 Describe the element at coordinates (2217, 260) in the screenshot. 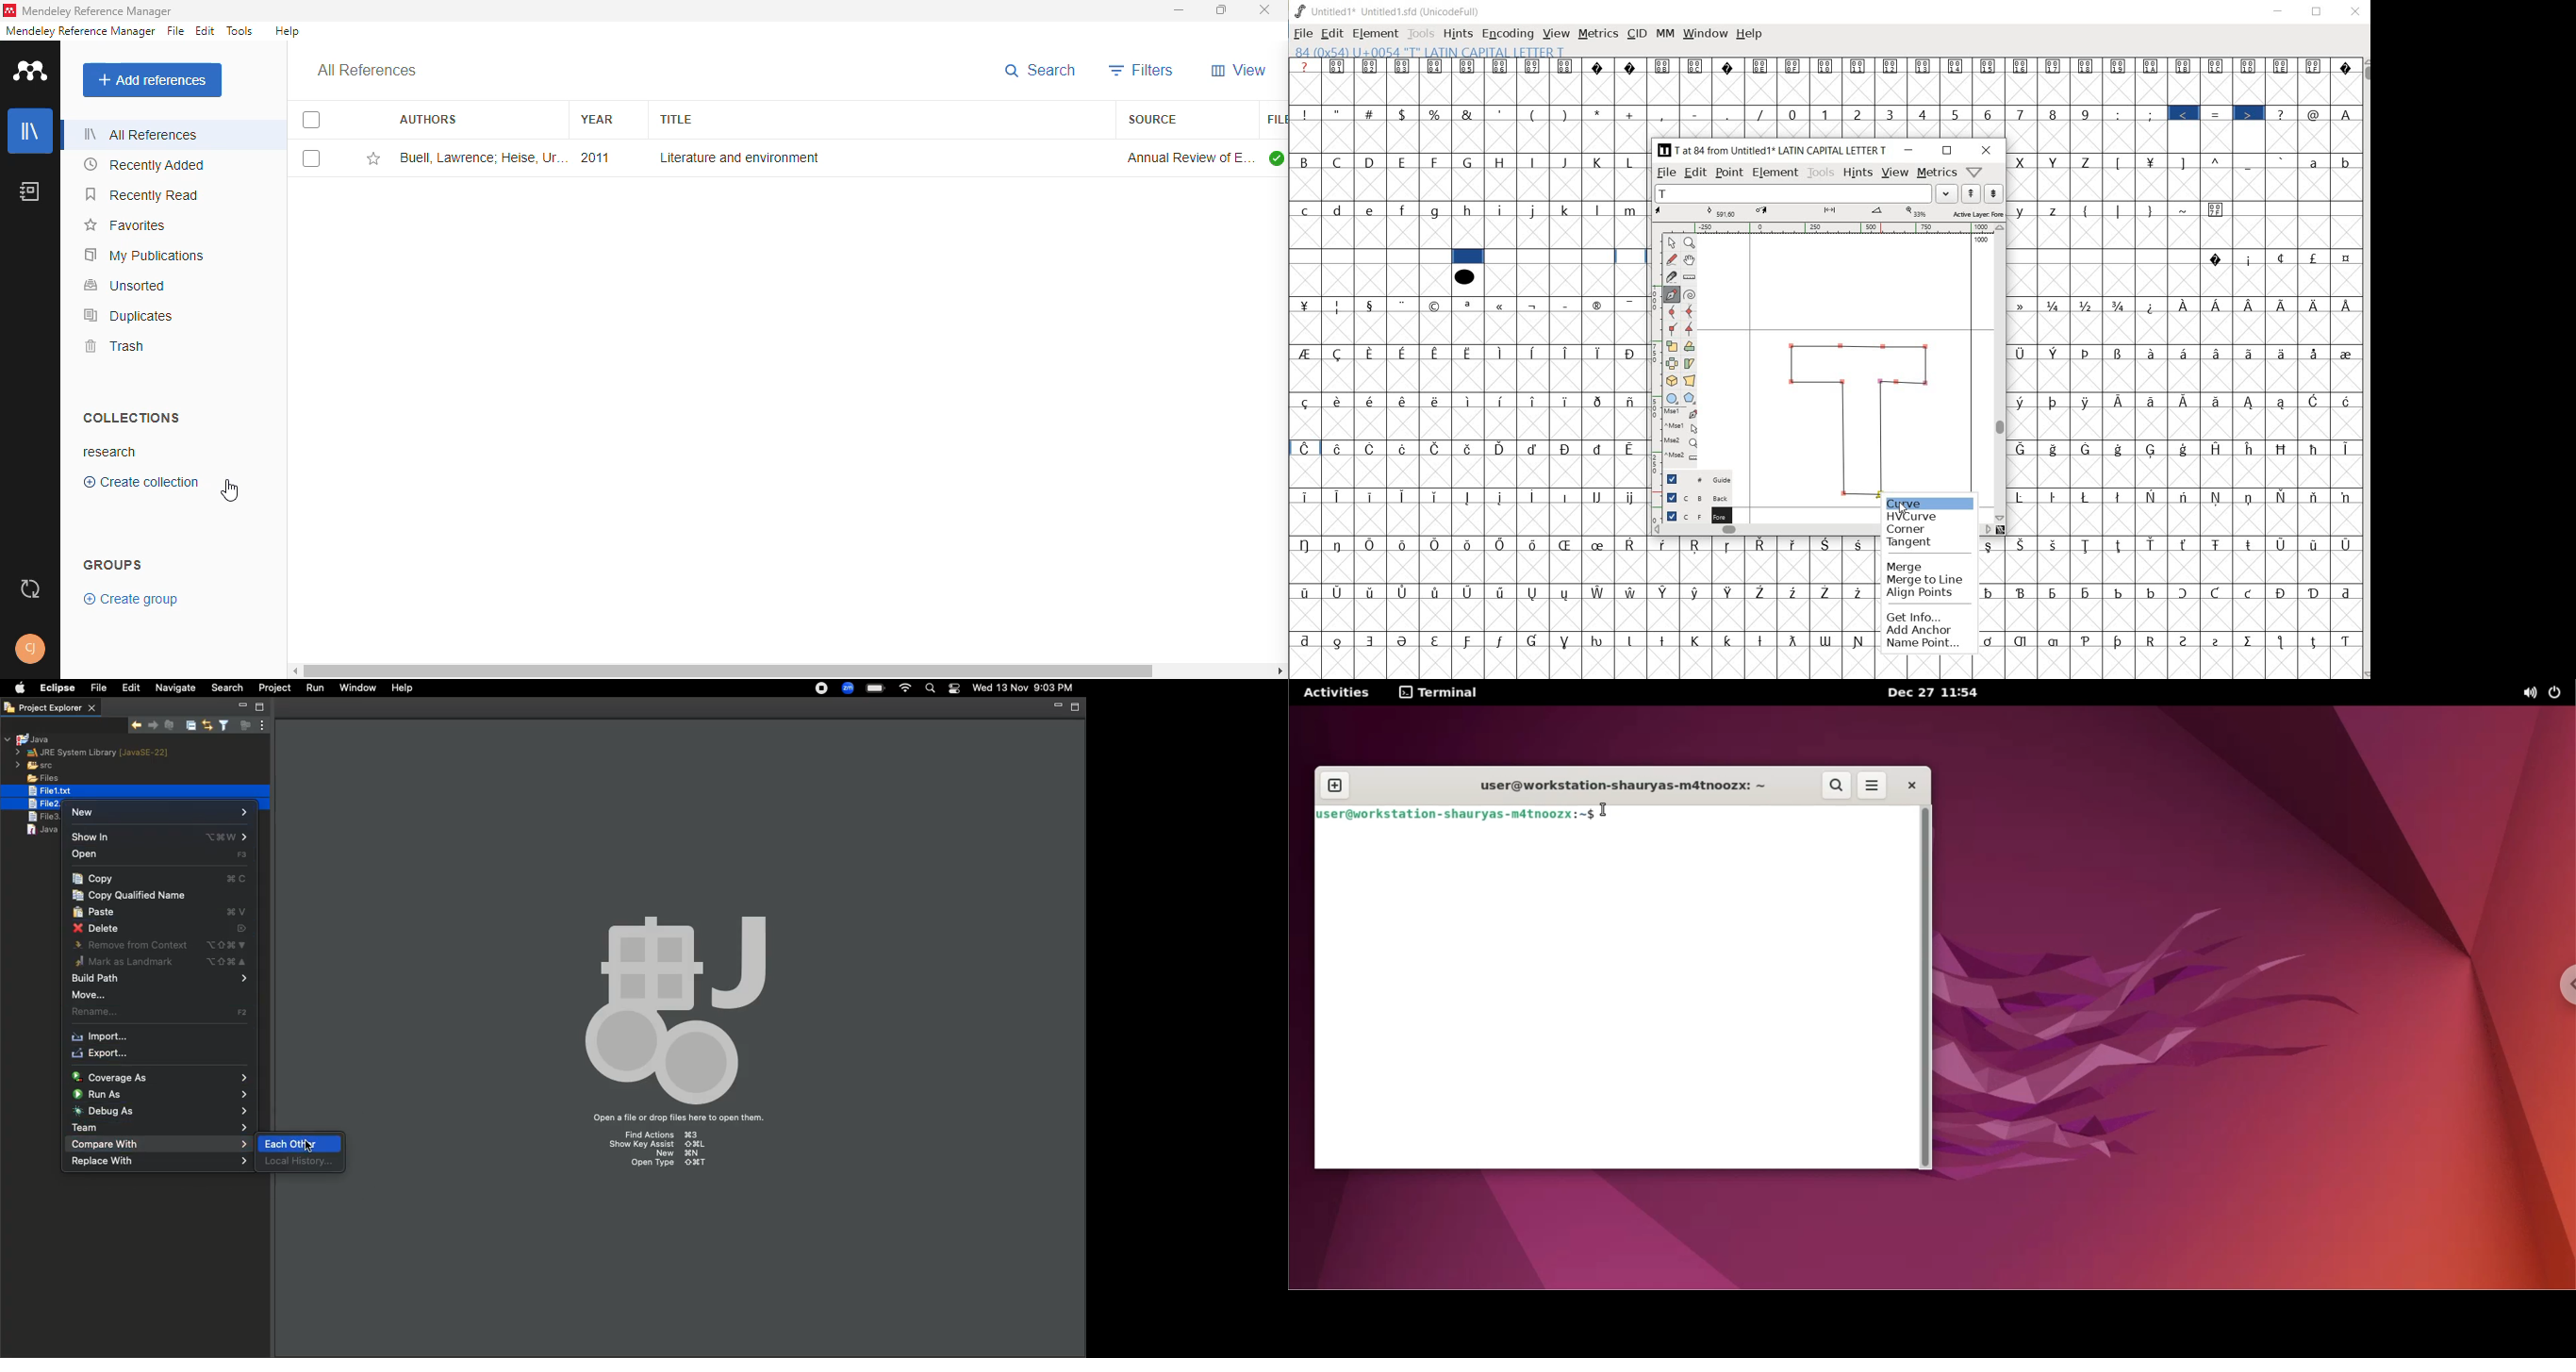

I see `Symbol` at that location.